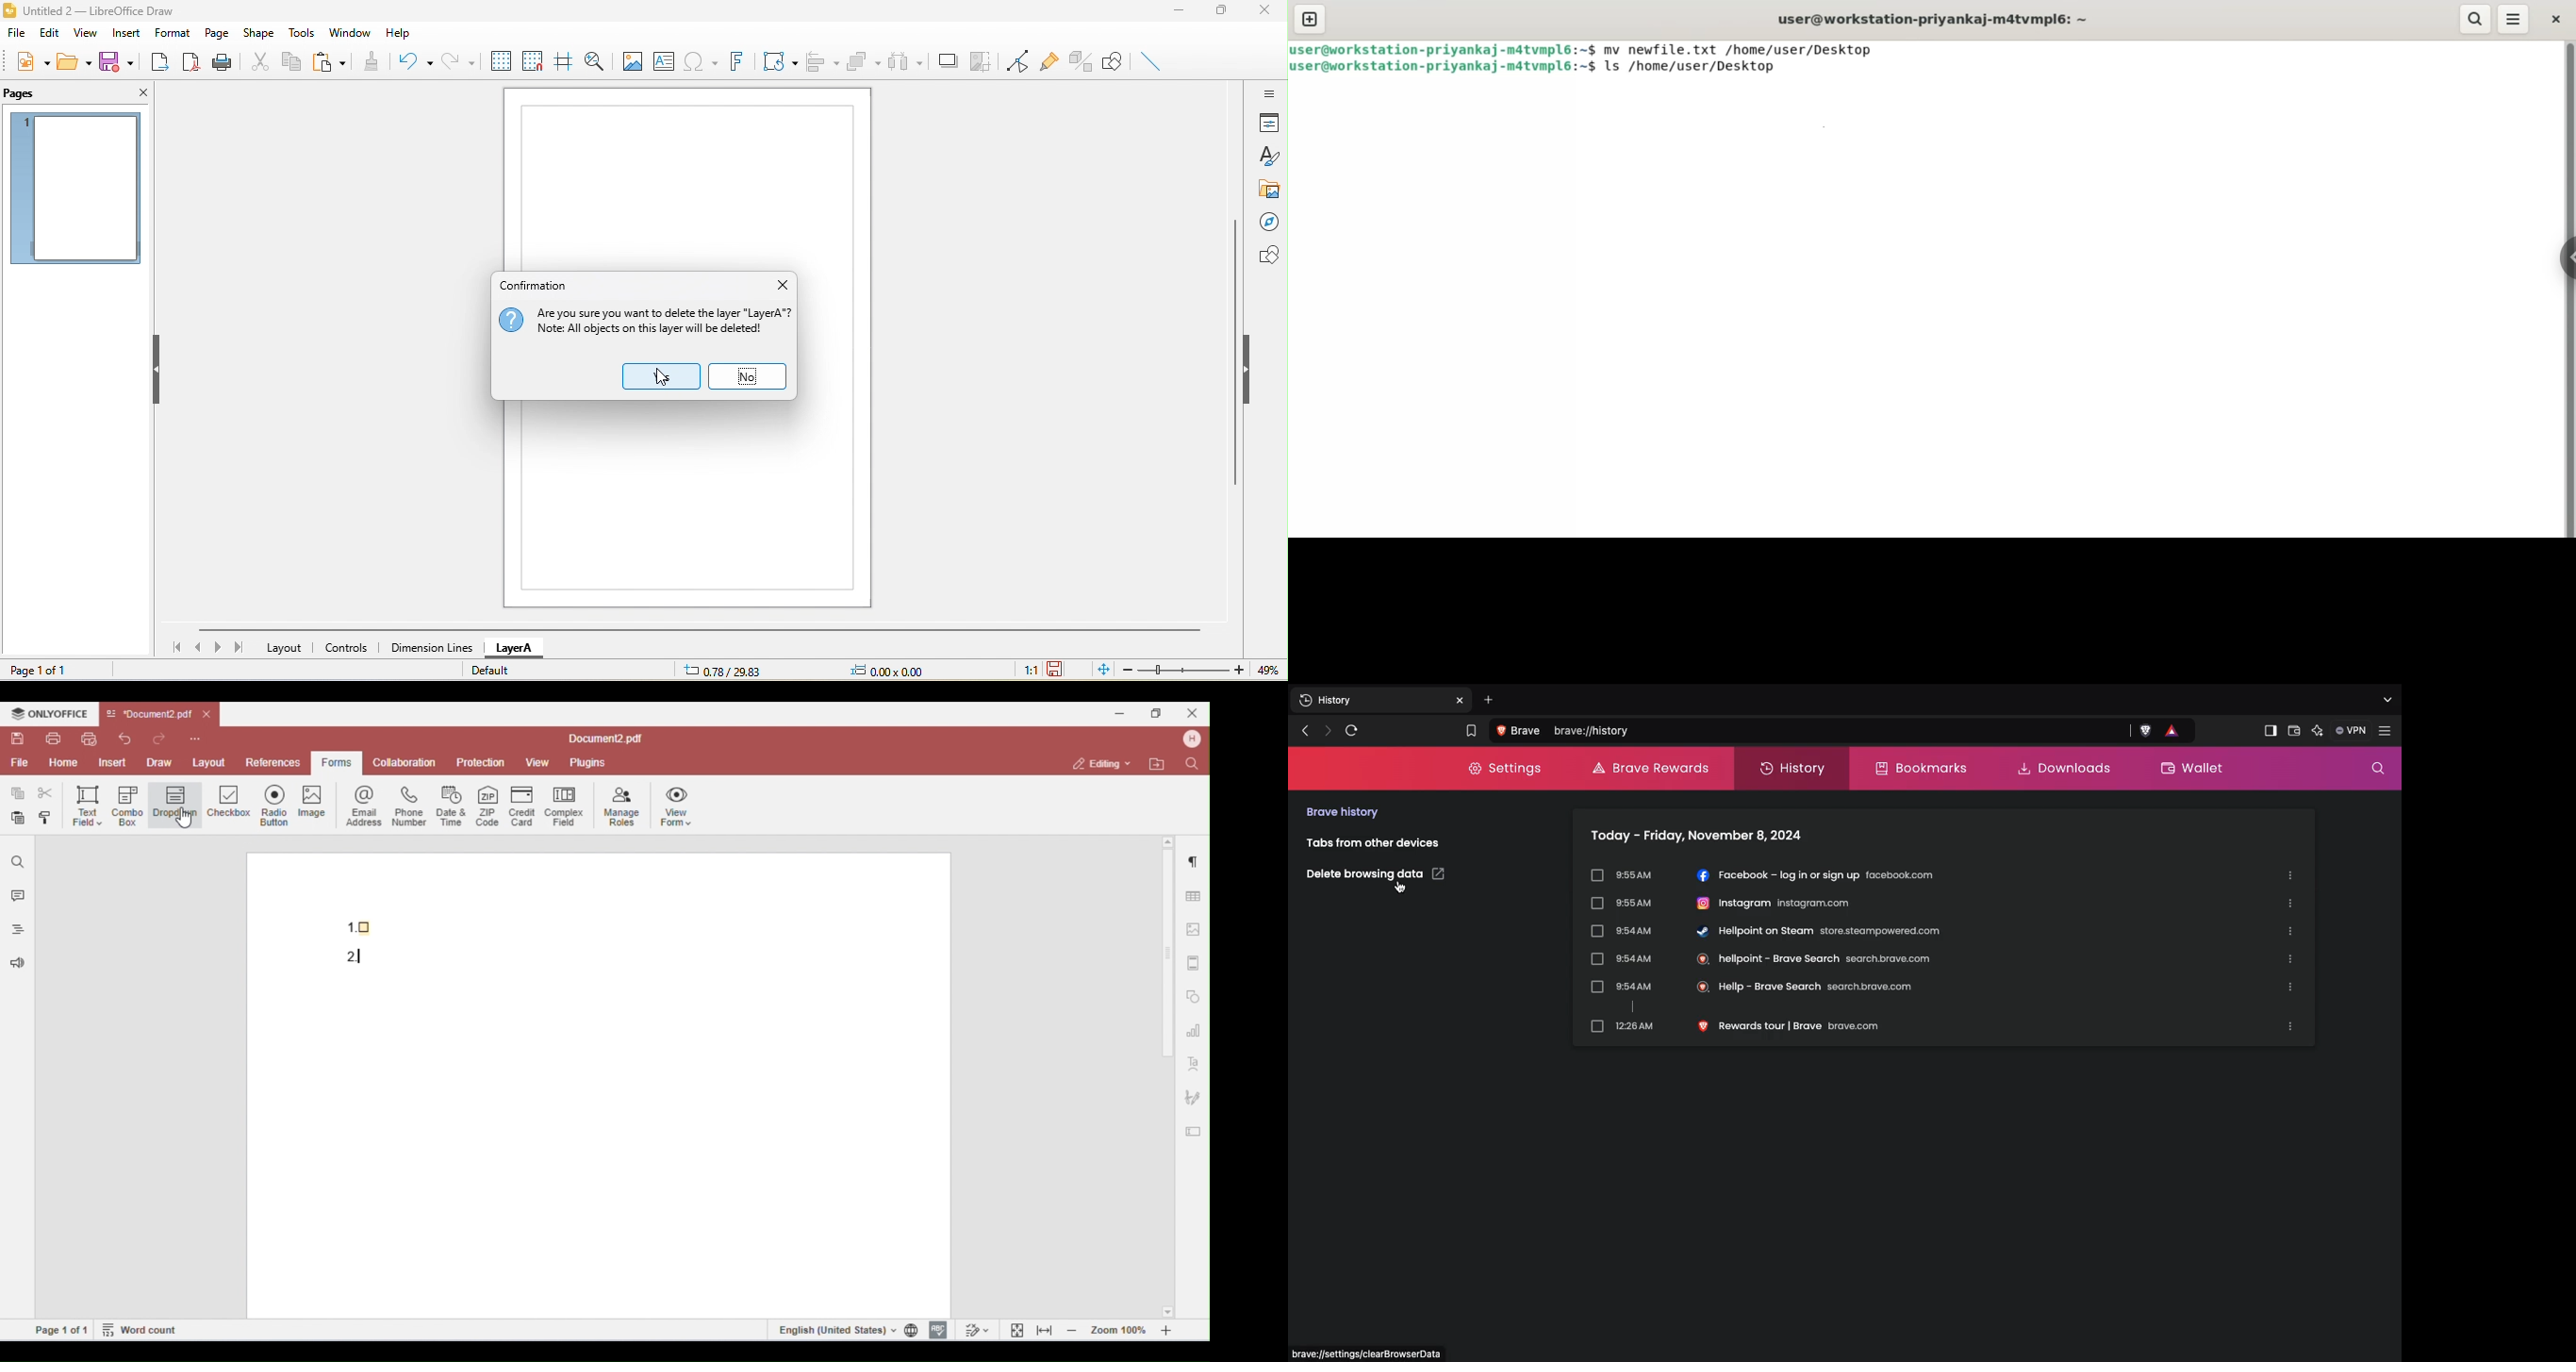  What do you see at coordinates (1338, 812) in the screenshot?
I see `Brave history` at bounding box center [1338, 812].